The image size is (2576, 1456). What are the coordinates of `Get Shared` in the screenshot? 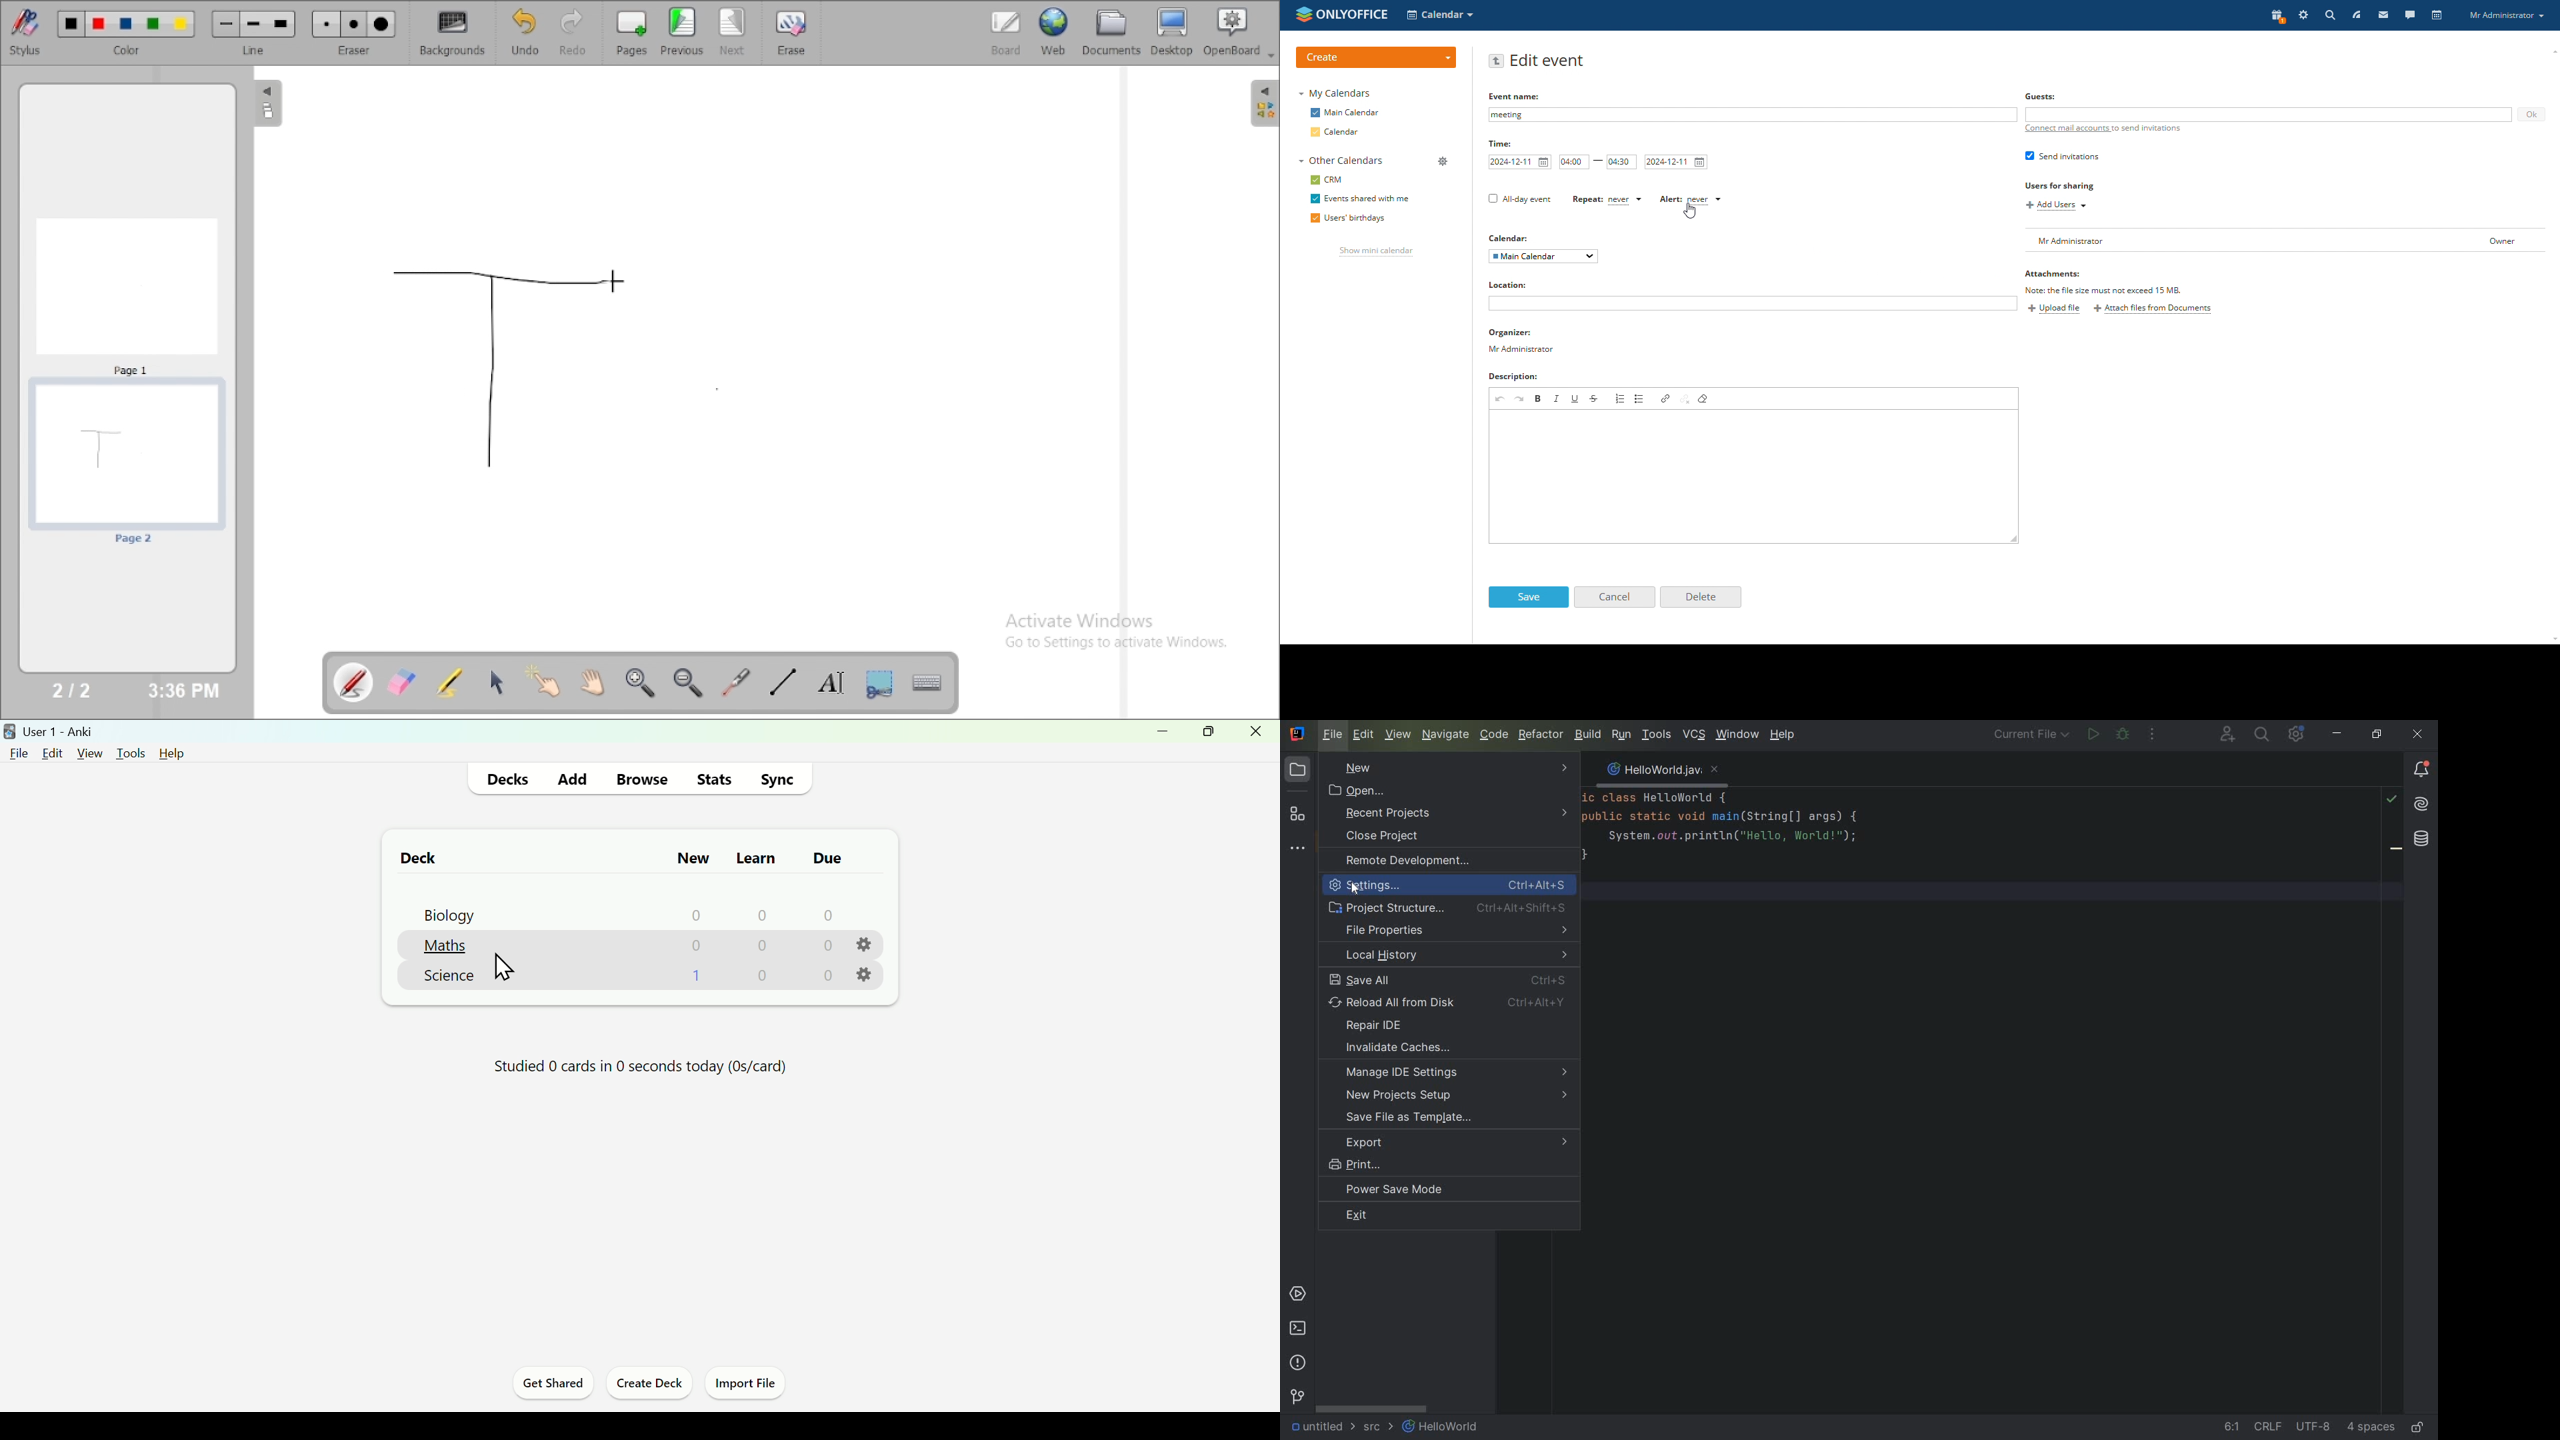 It's located at (554, 1385).